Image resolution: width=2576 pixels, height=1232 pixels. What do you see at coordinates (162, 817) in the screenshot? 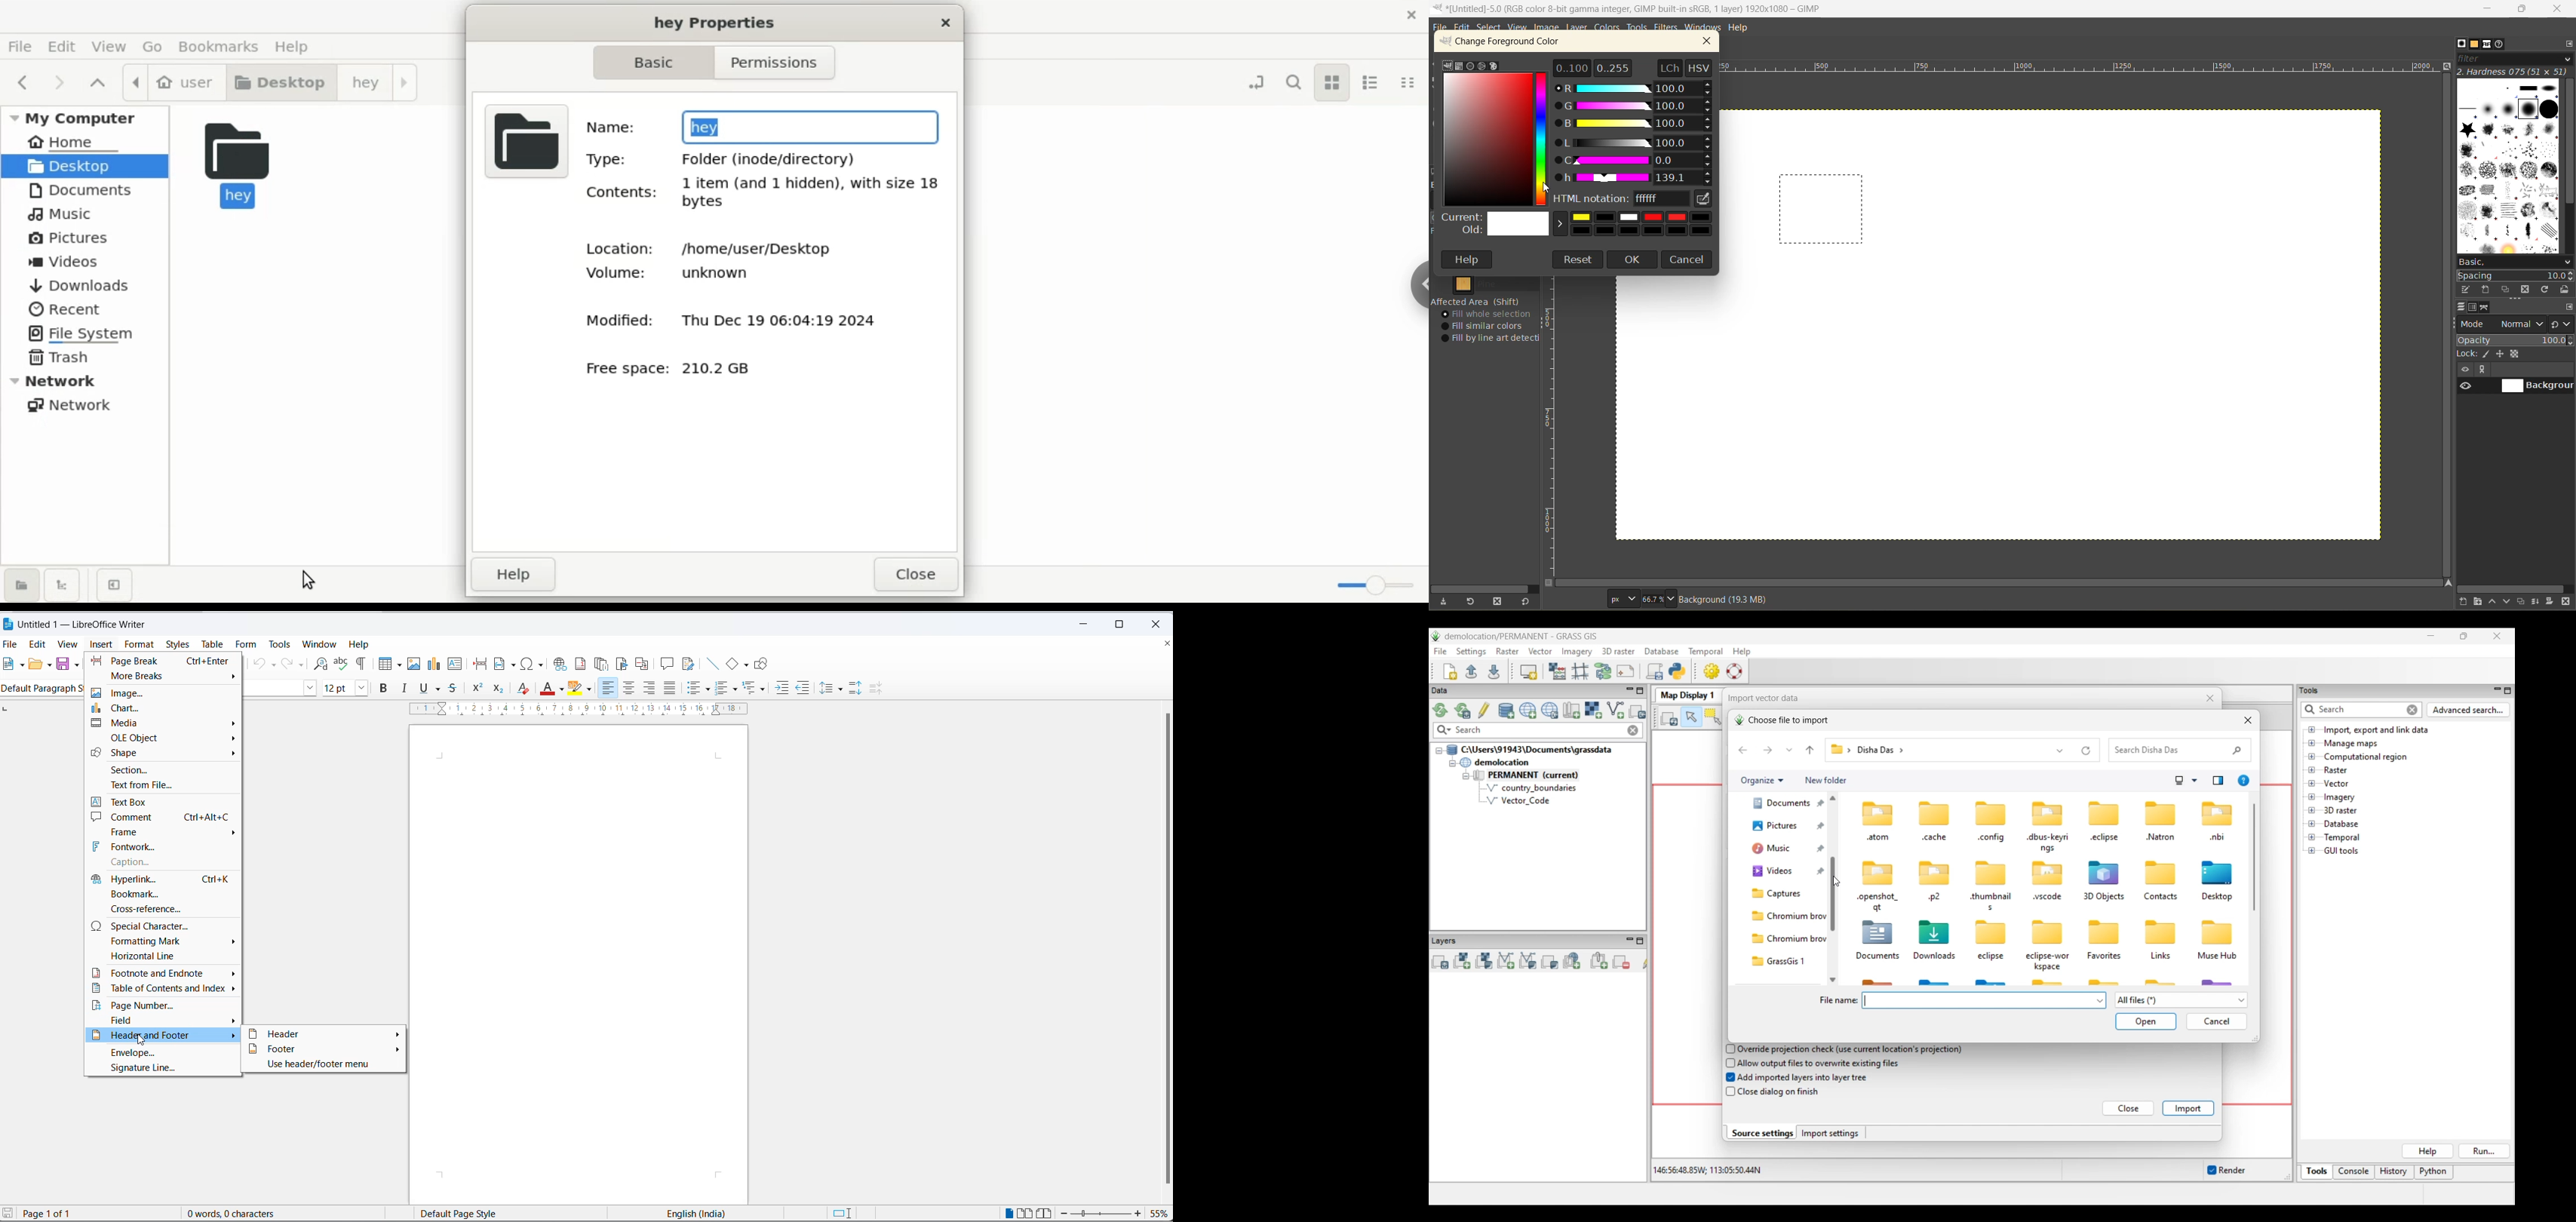
I see `comment` at bounding box center [162, 817].